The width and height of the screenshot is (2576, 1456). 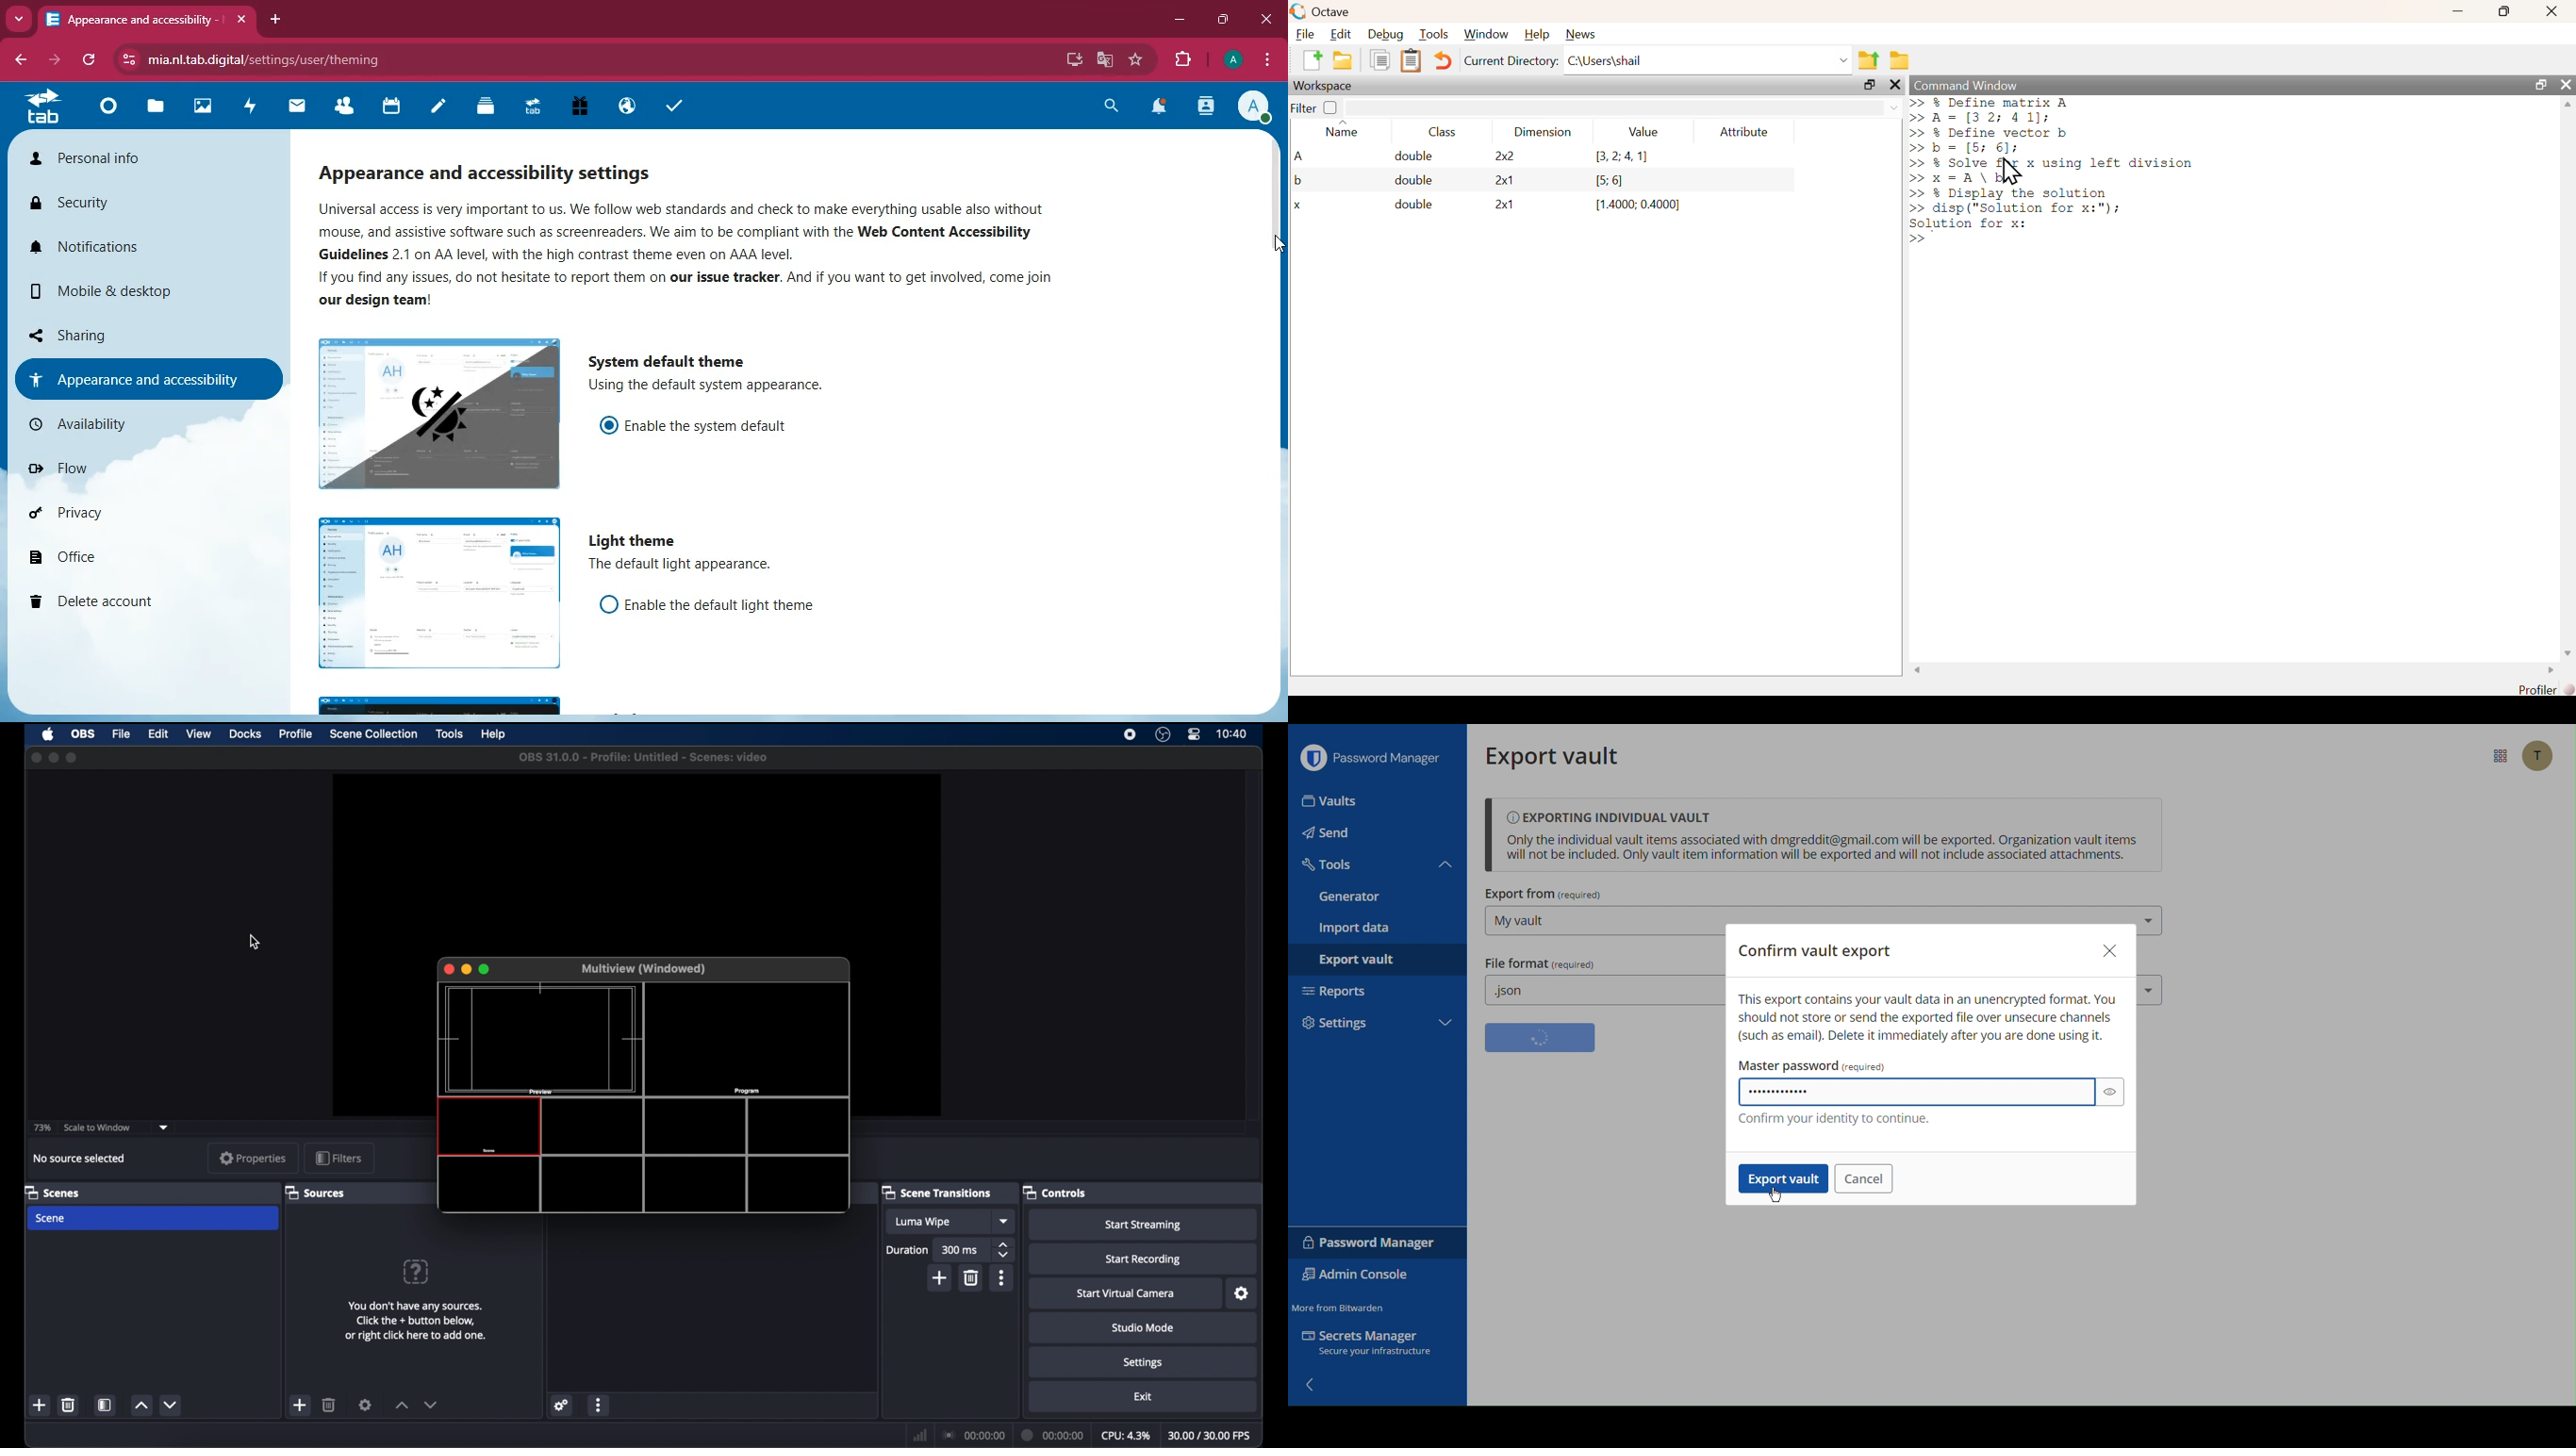 What do you see at coordinates (1070, 60) in the screenshot?
I see `desktop` at bounding box center [1070, 60].